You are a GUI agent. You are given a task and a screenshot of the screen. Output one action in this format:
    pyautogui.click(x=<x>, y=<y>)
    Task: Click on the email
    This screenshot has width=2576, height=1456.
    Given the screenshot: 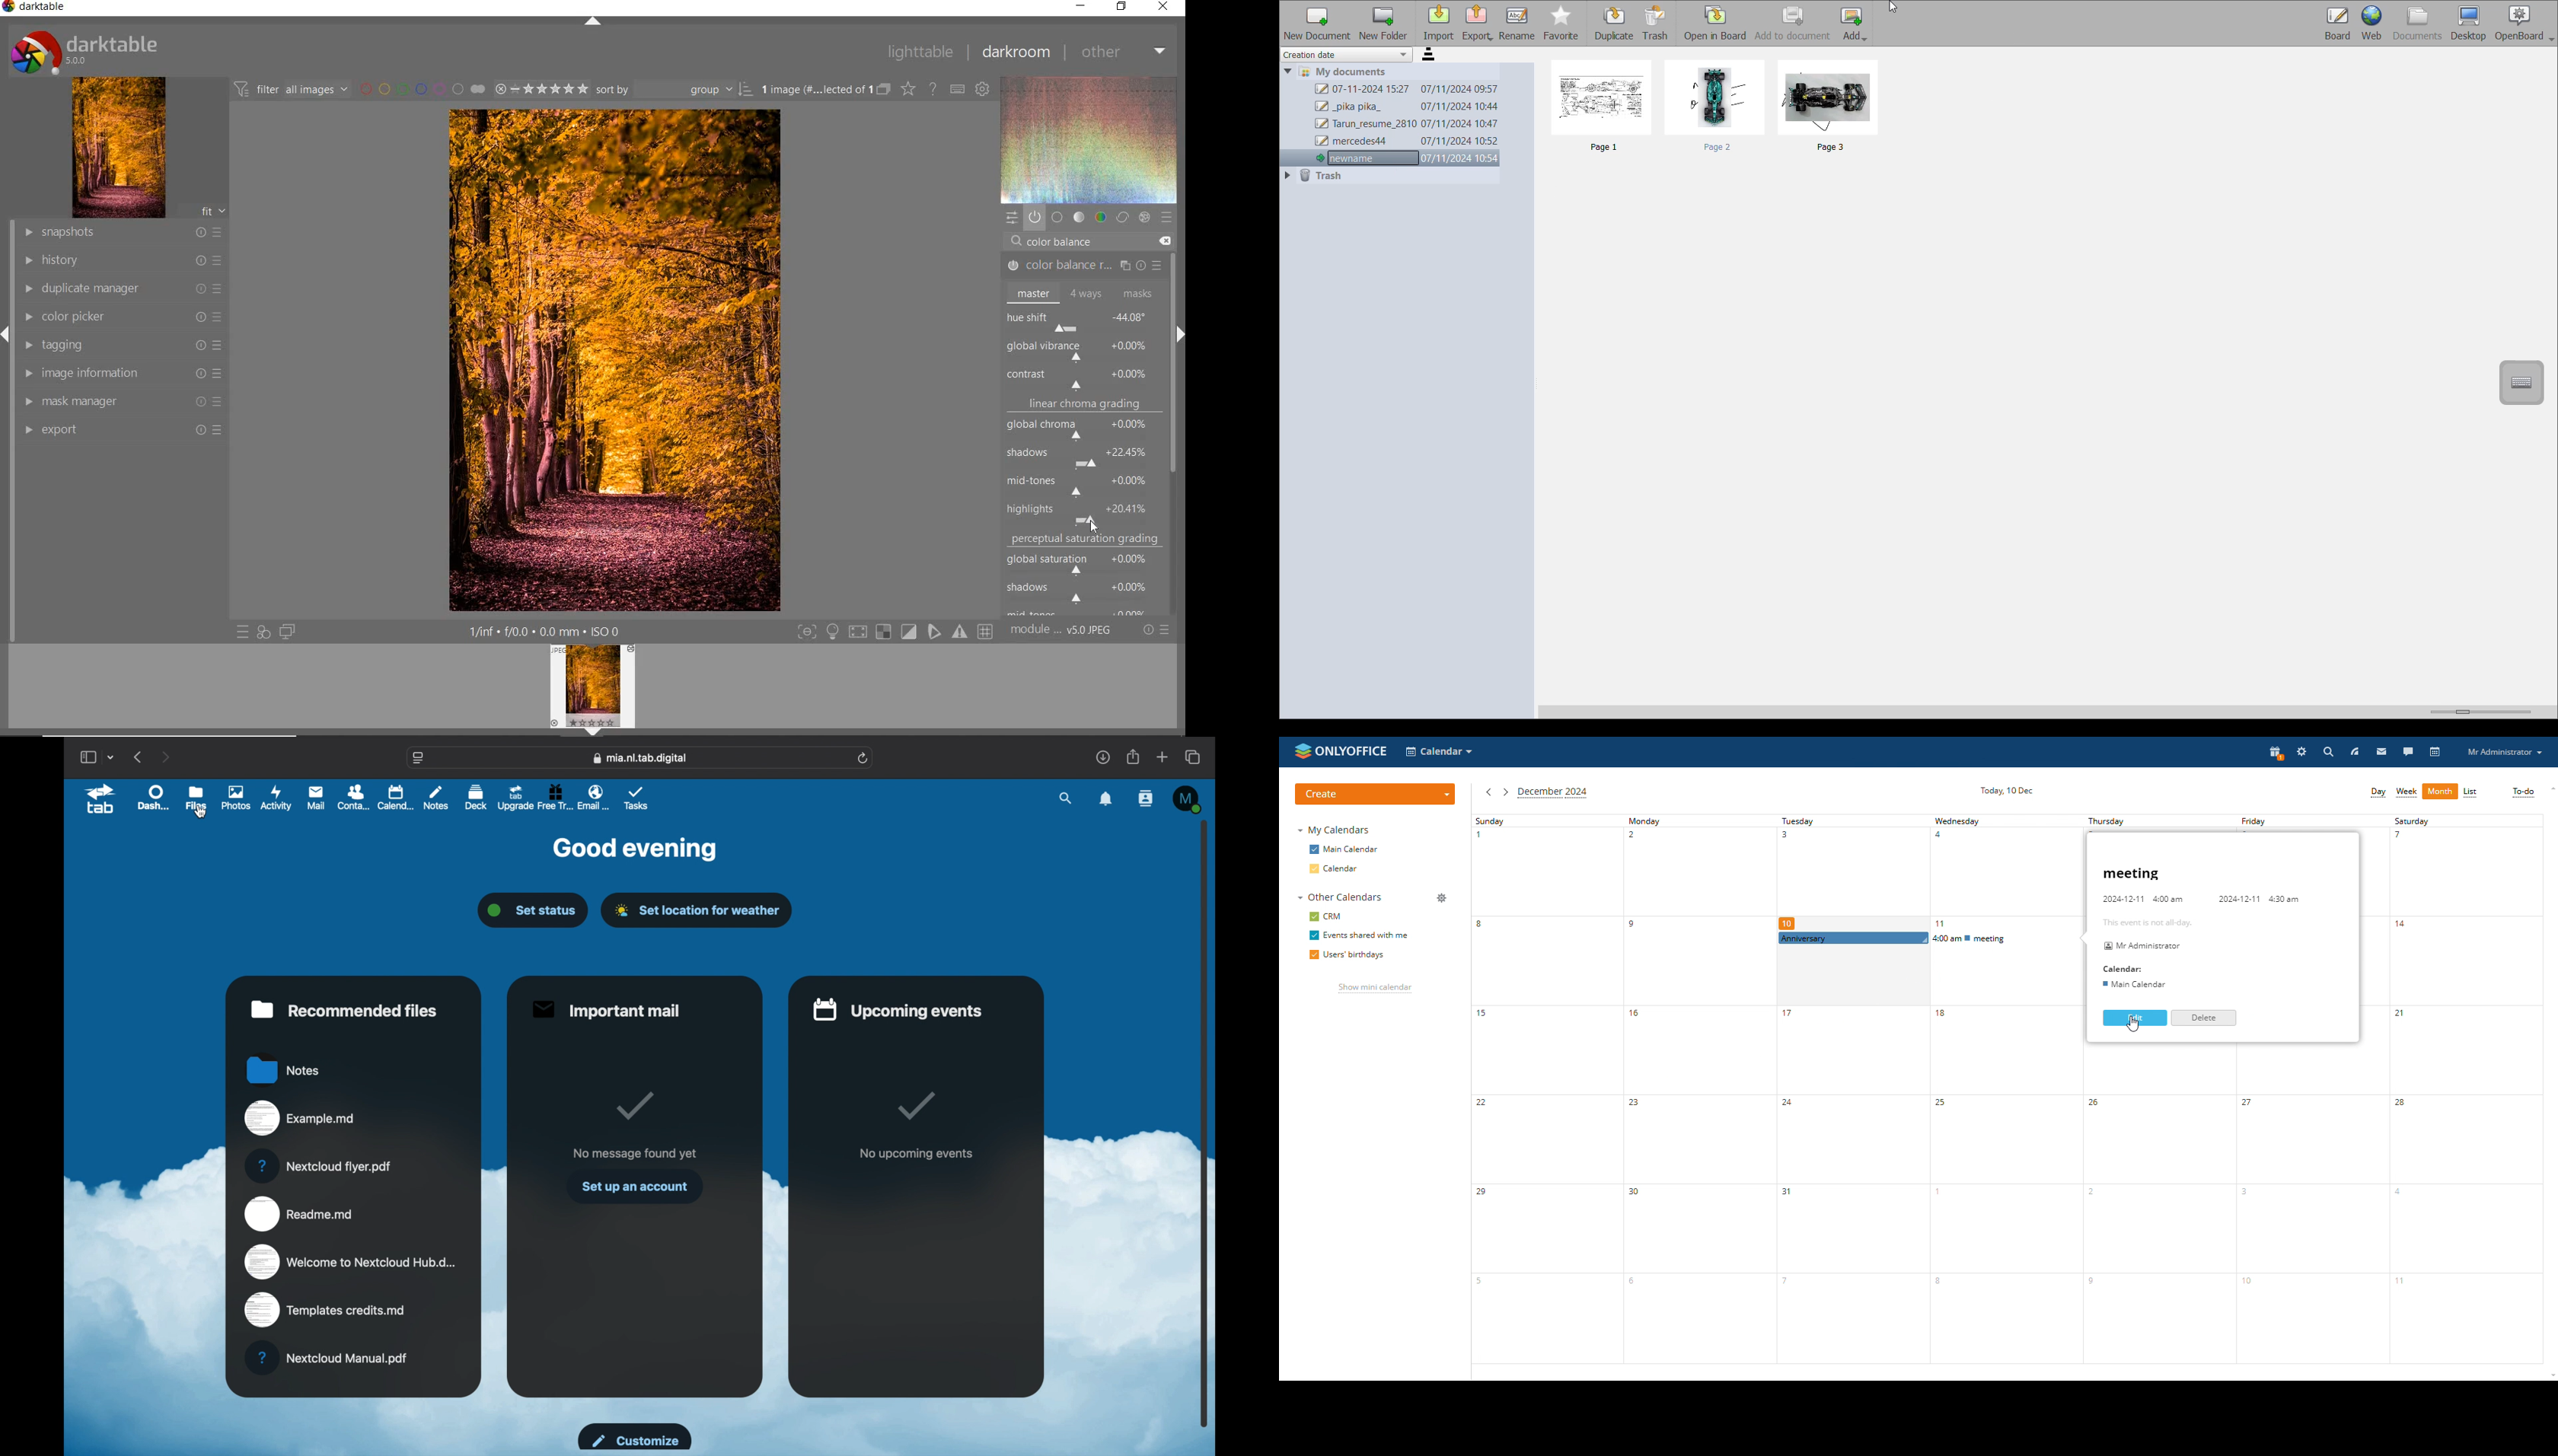 What is the action you would take?
    pyautogui.click(x=596, y=797)
    